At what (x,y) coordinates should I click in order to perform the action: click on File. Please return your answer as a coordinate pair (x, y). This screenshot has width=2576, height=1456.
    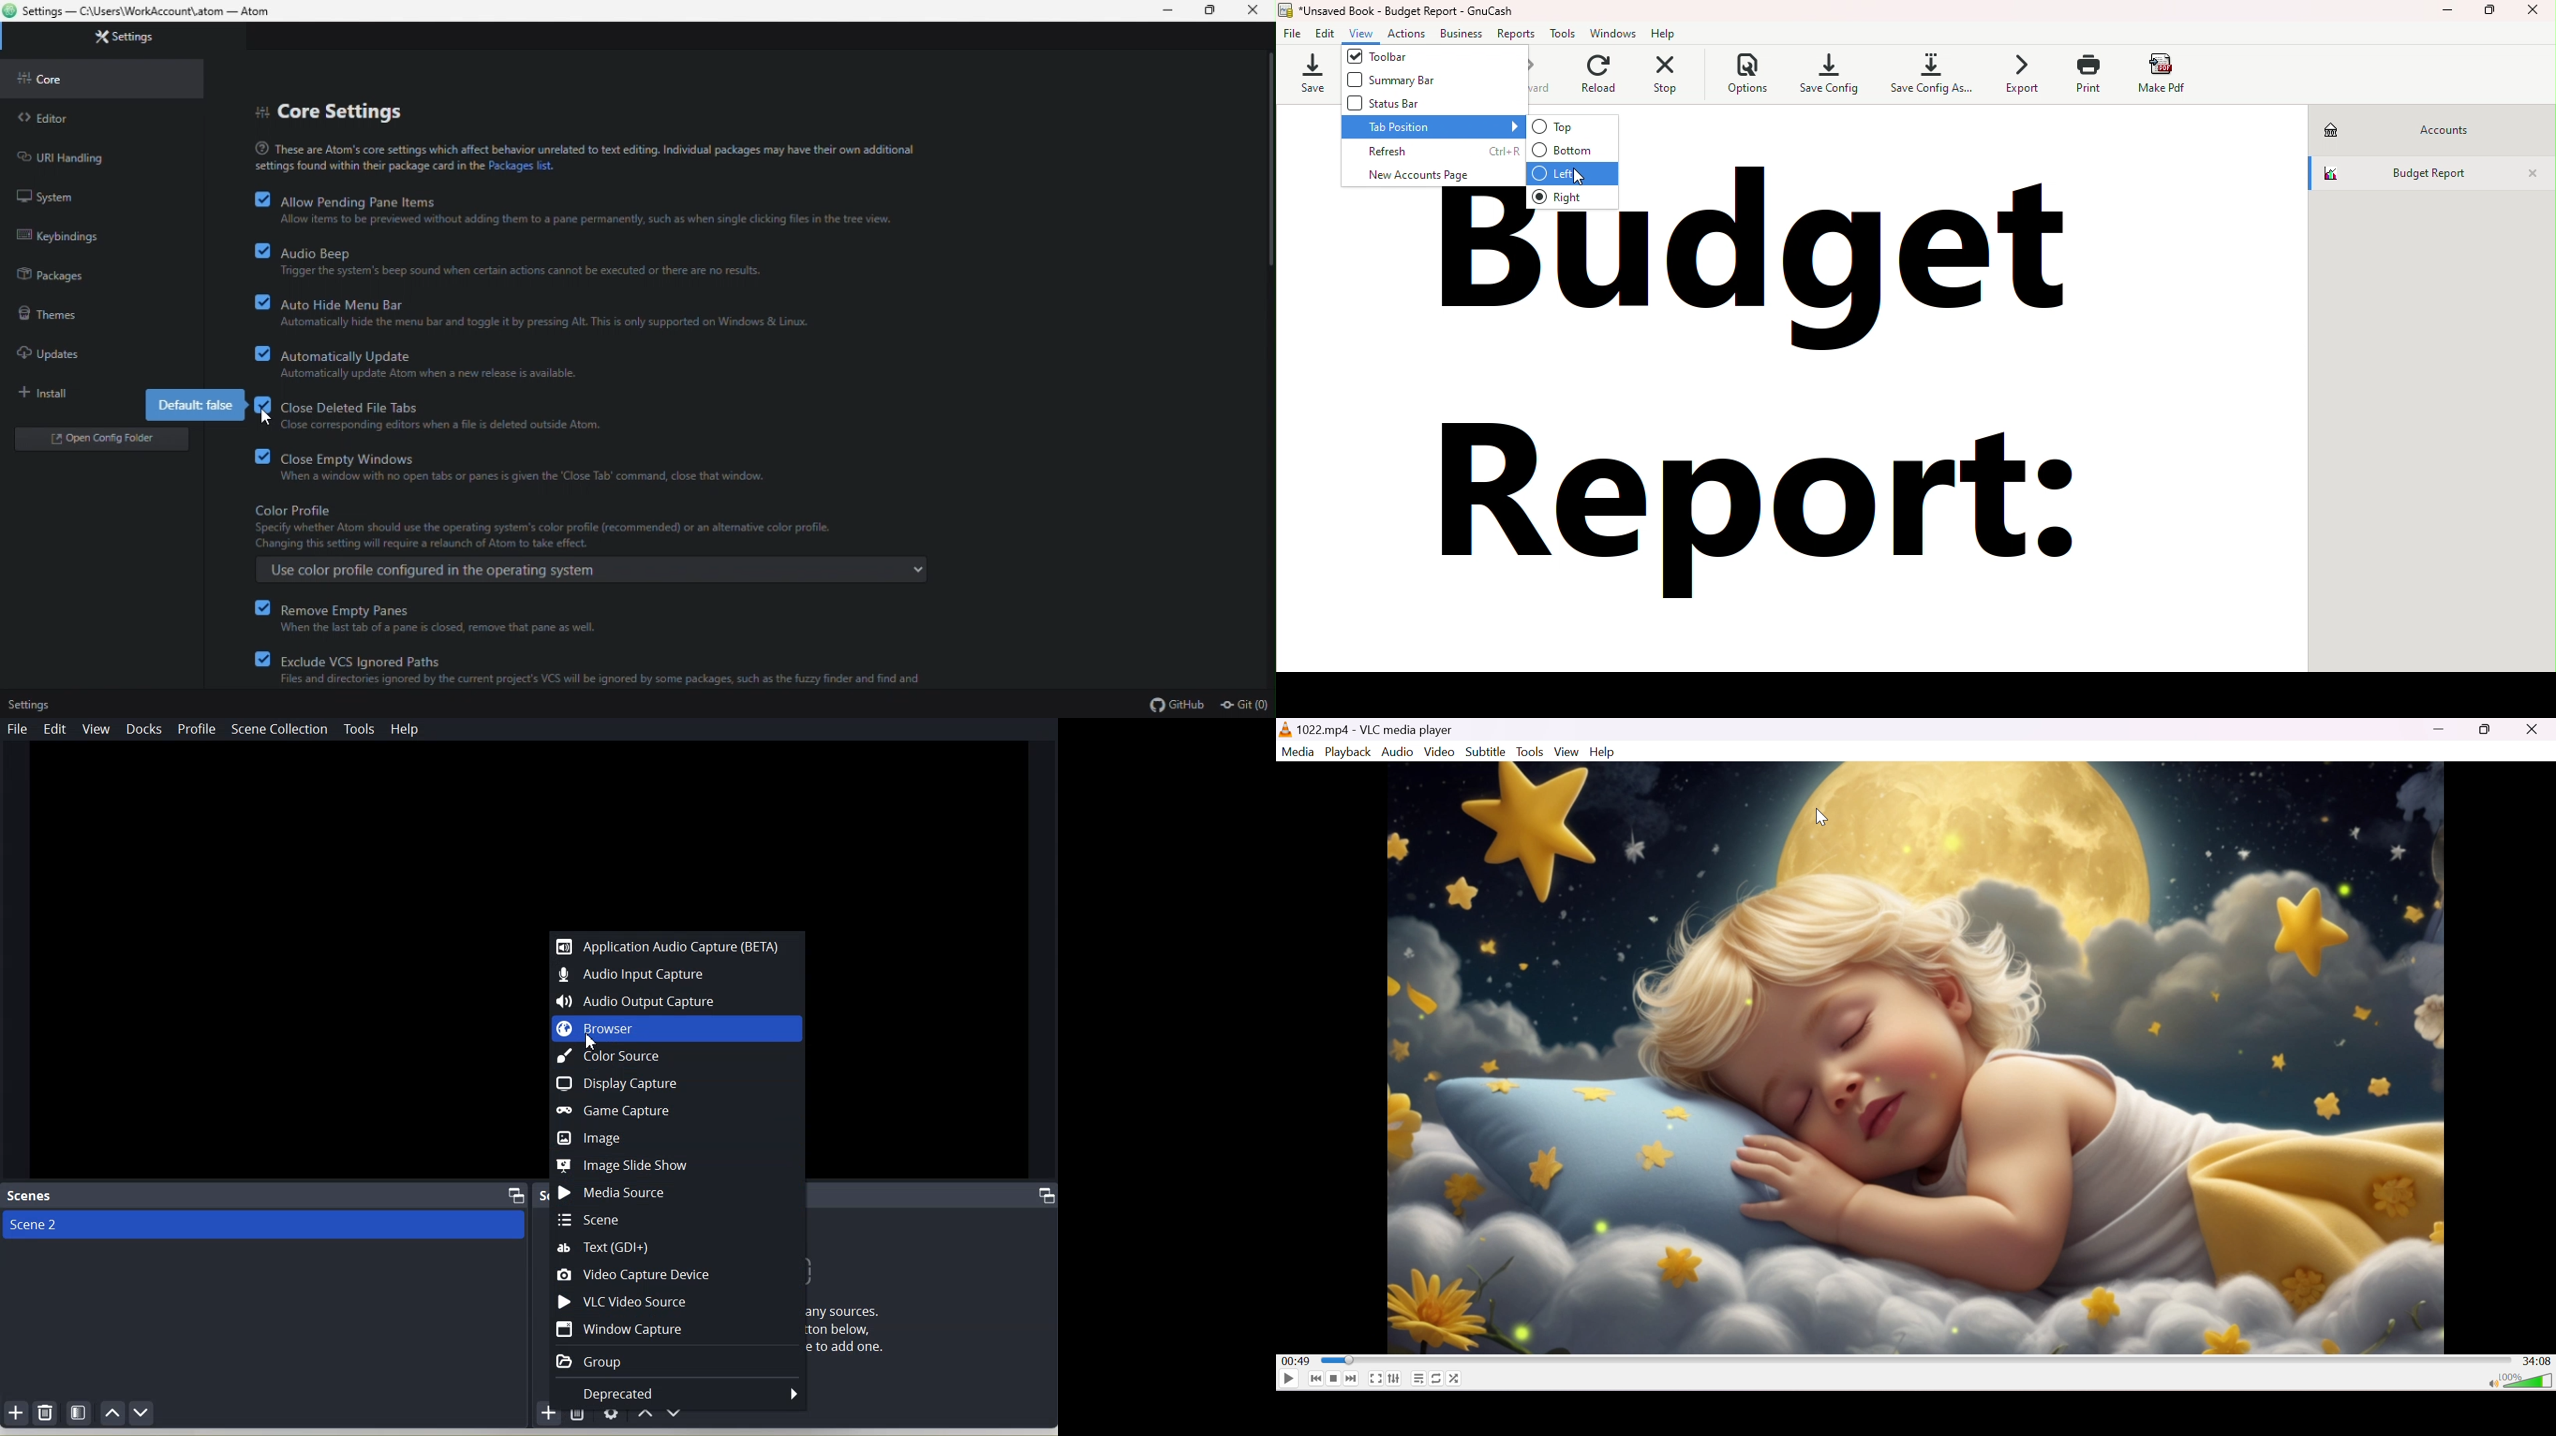
    Looking at the image, I should click on (18, 729).